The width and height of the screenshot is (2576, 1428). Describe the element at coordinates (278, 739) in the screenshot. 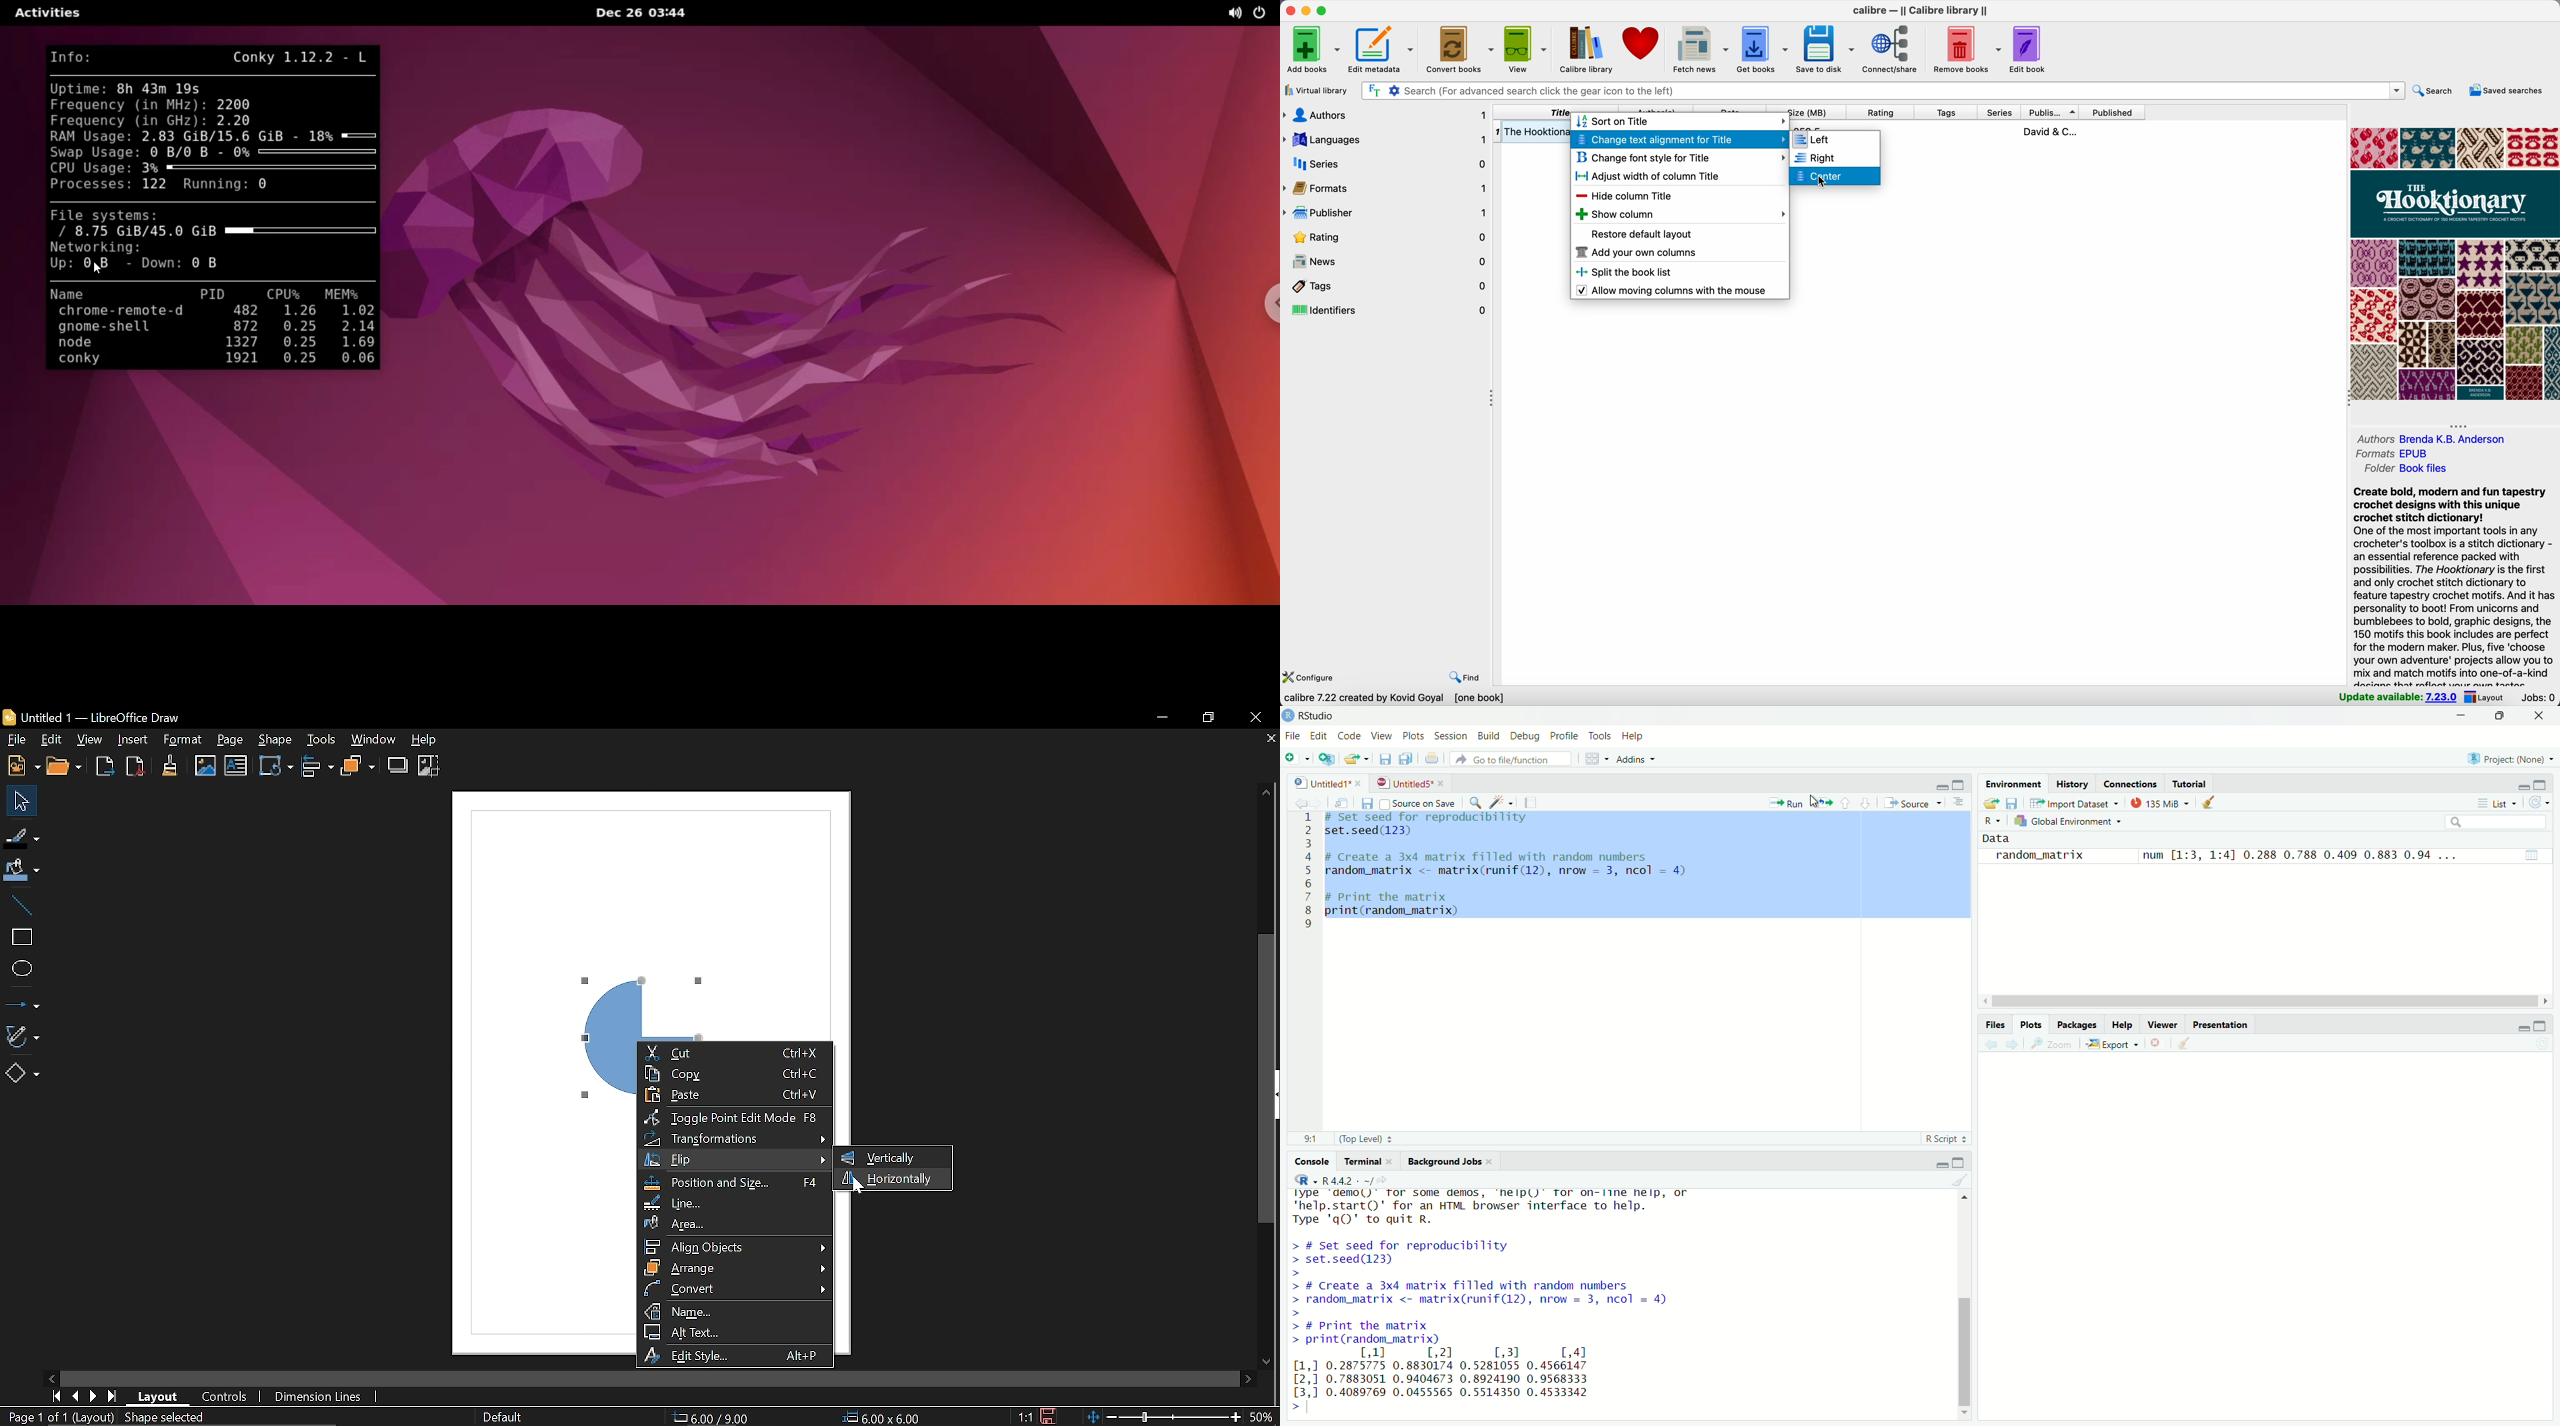

I see `Shape` at that location.